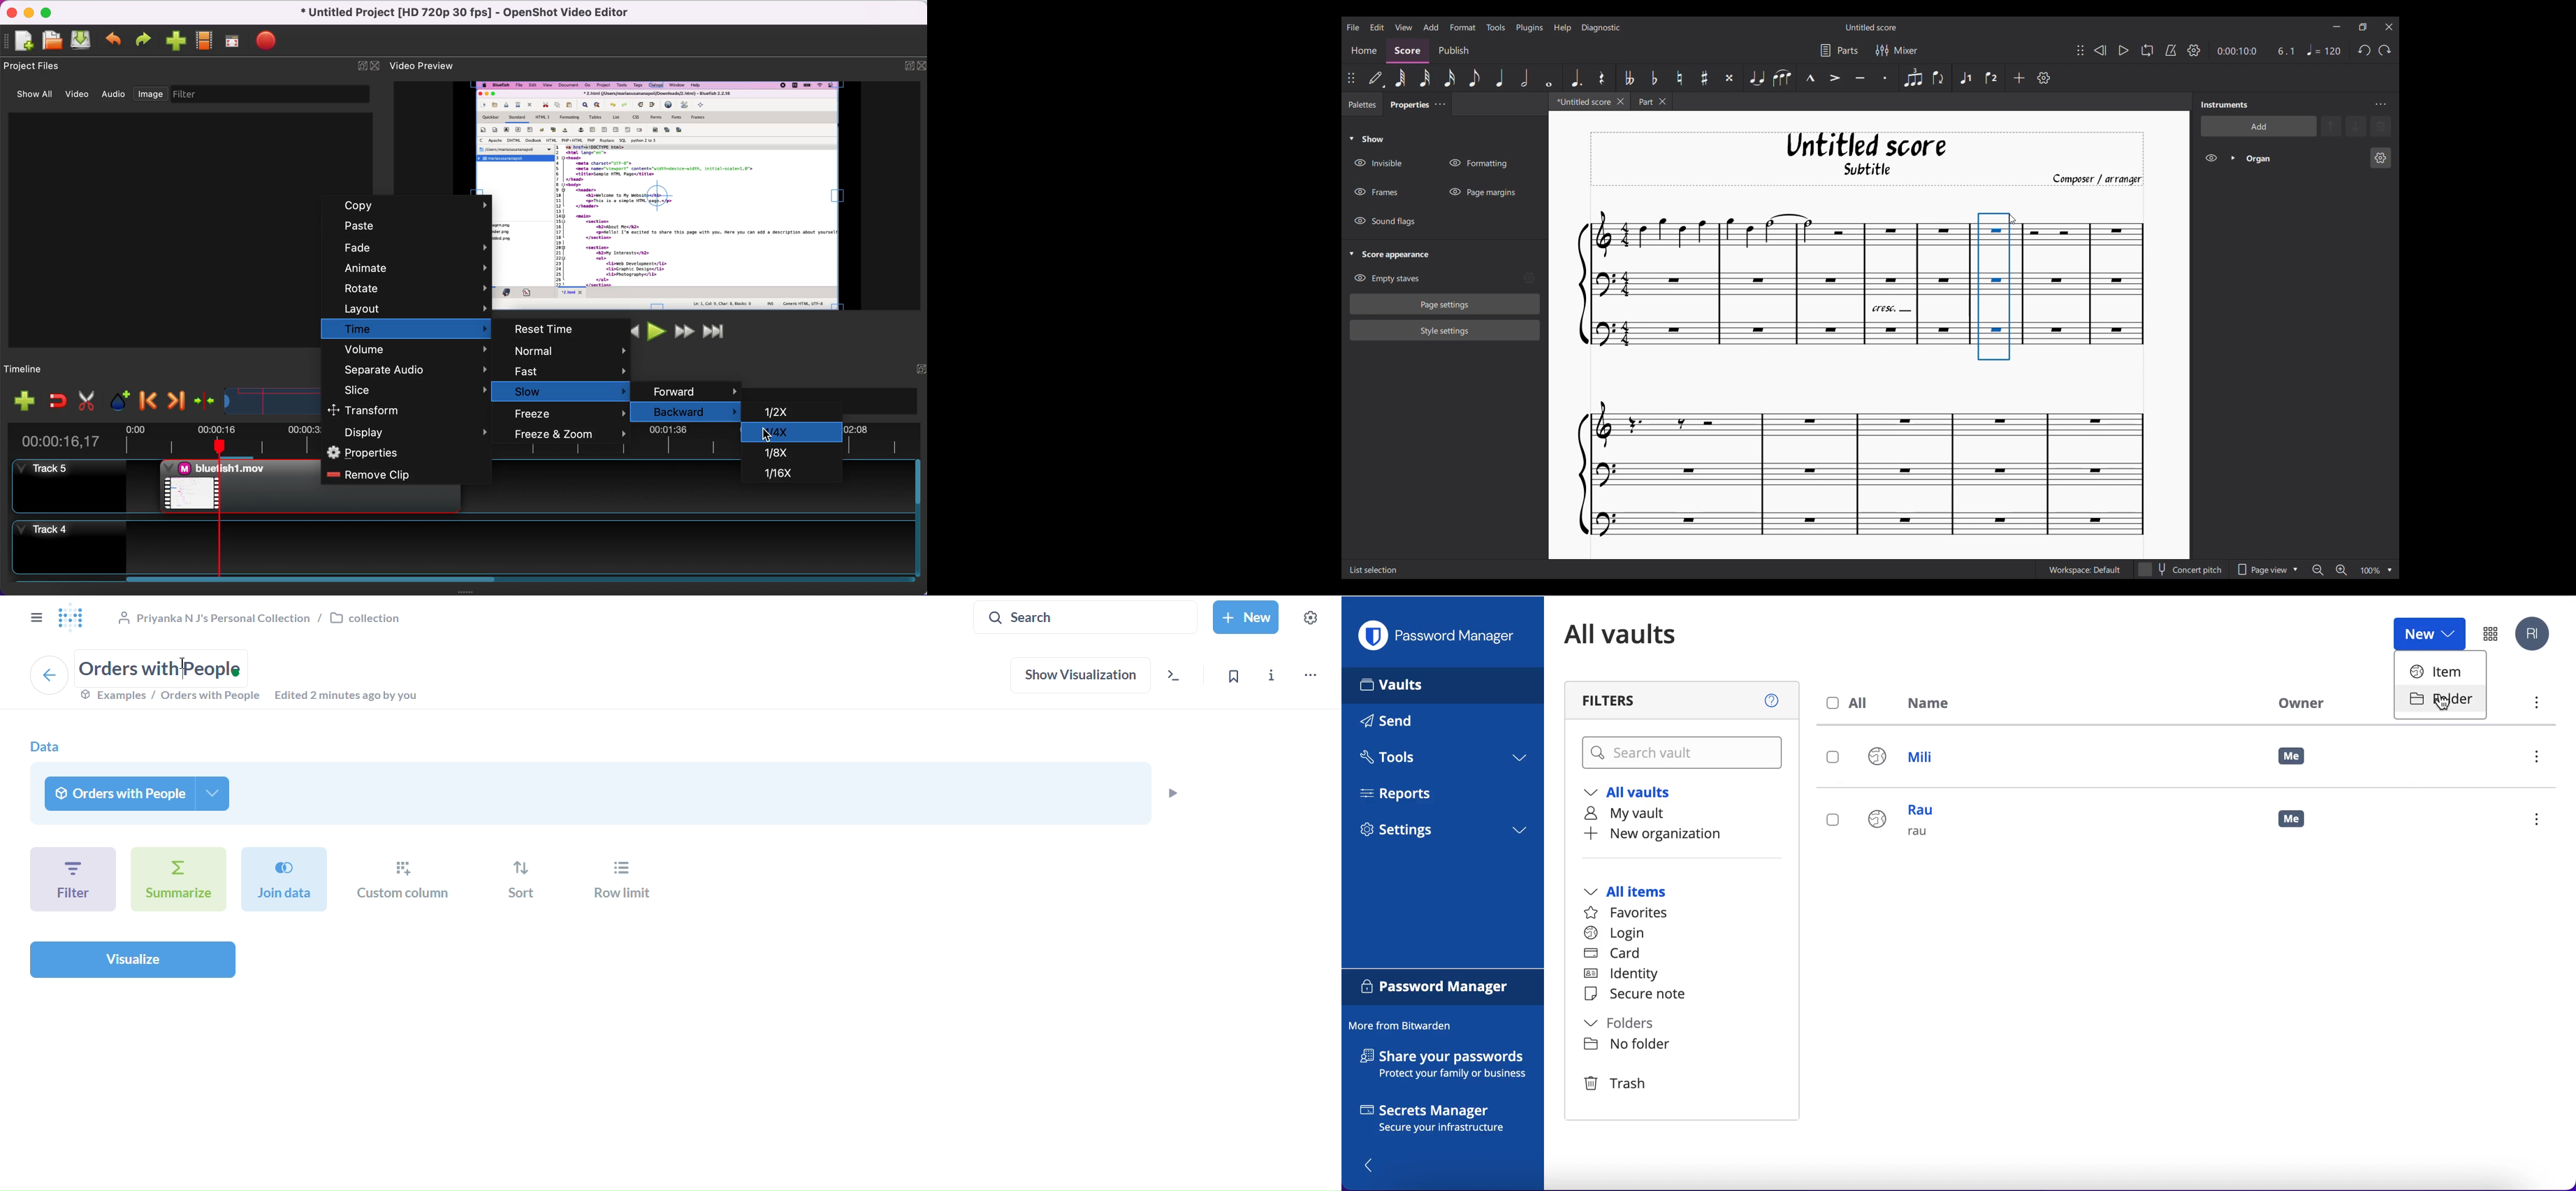 Image resolution: width=2576 pixels, height=1204 pixels. What do you see at coordinates (1350, 78) in the screenshot?
I see `Change position of toolbar attached` at bounding box center [1350, 78].